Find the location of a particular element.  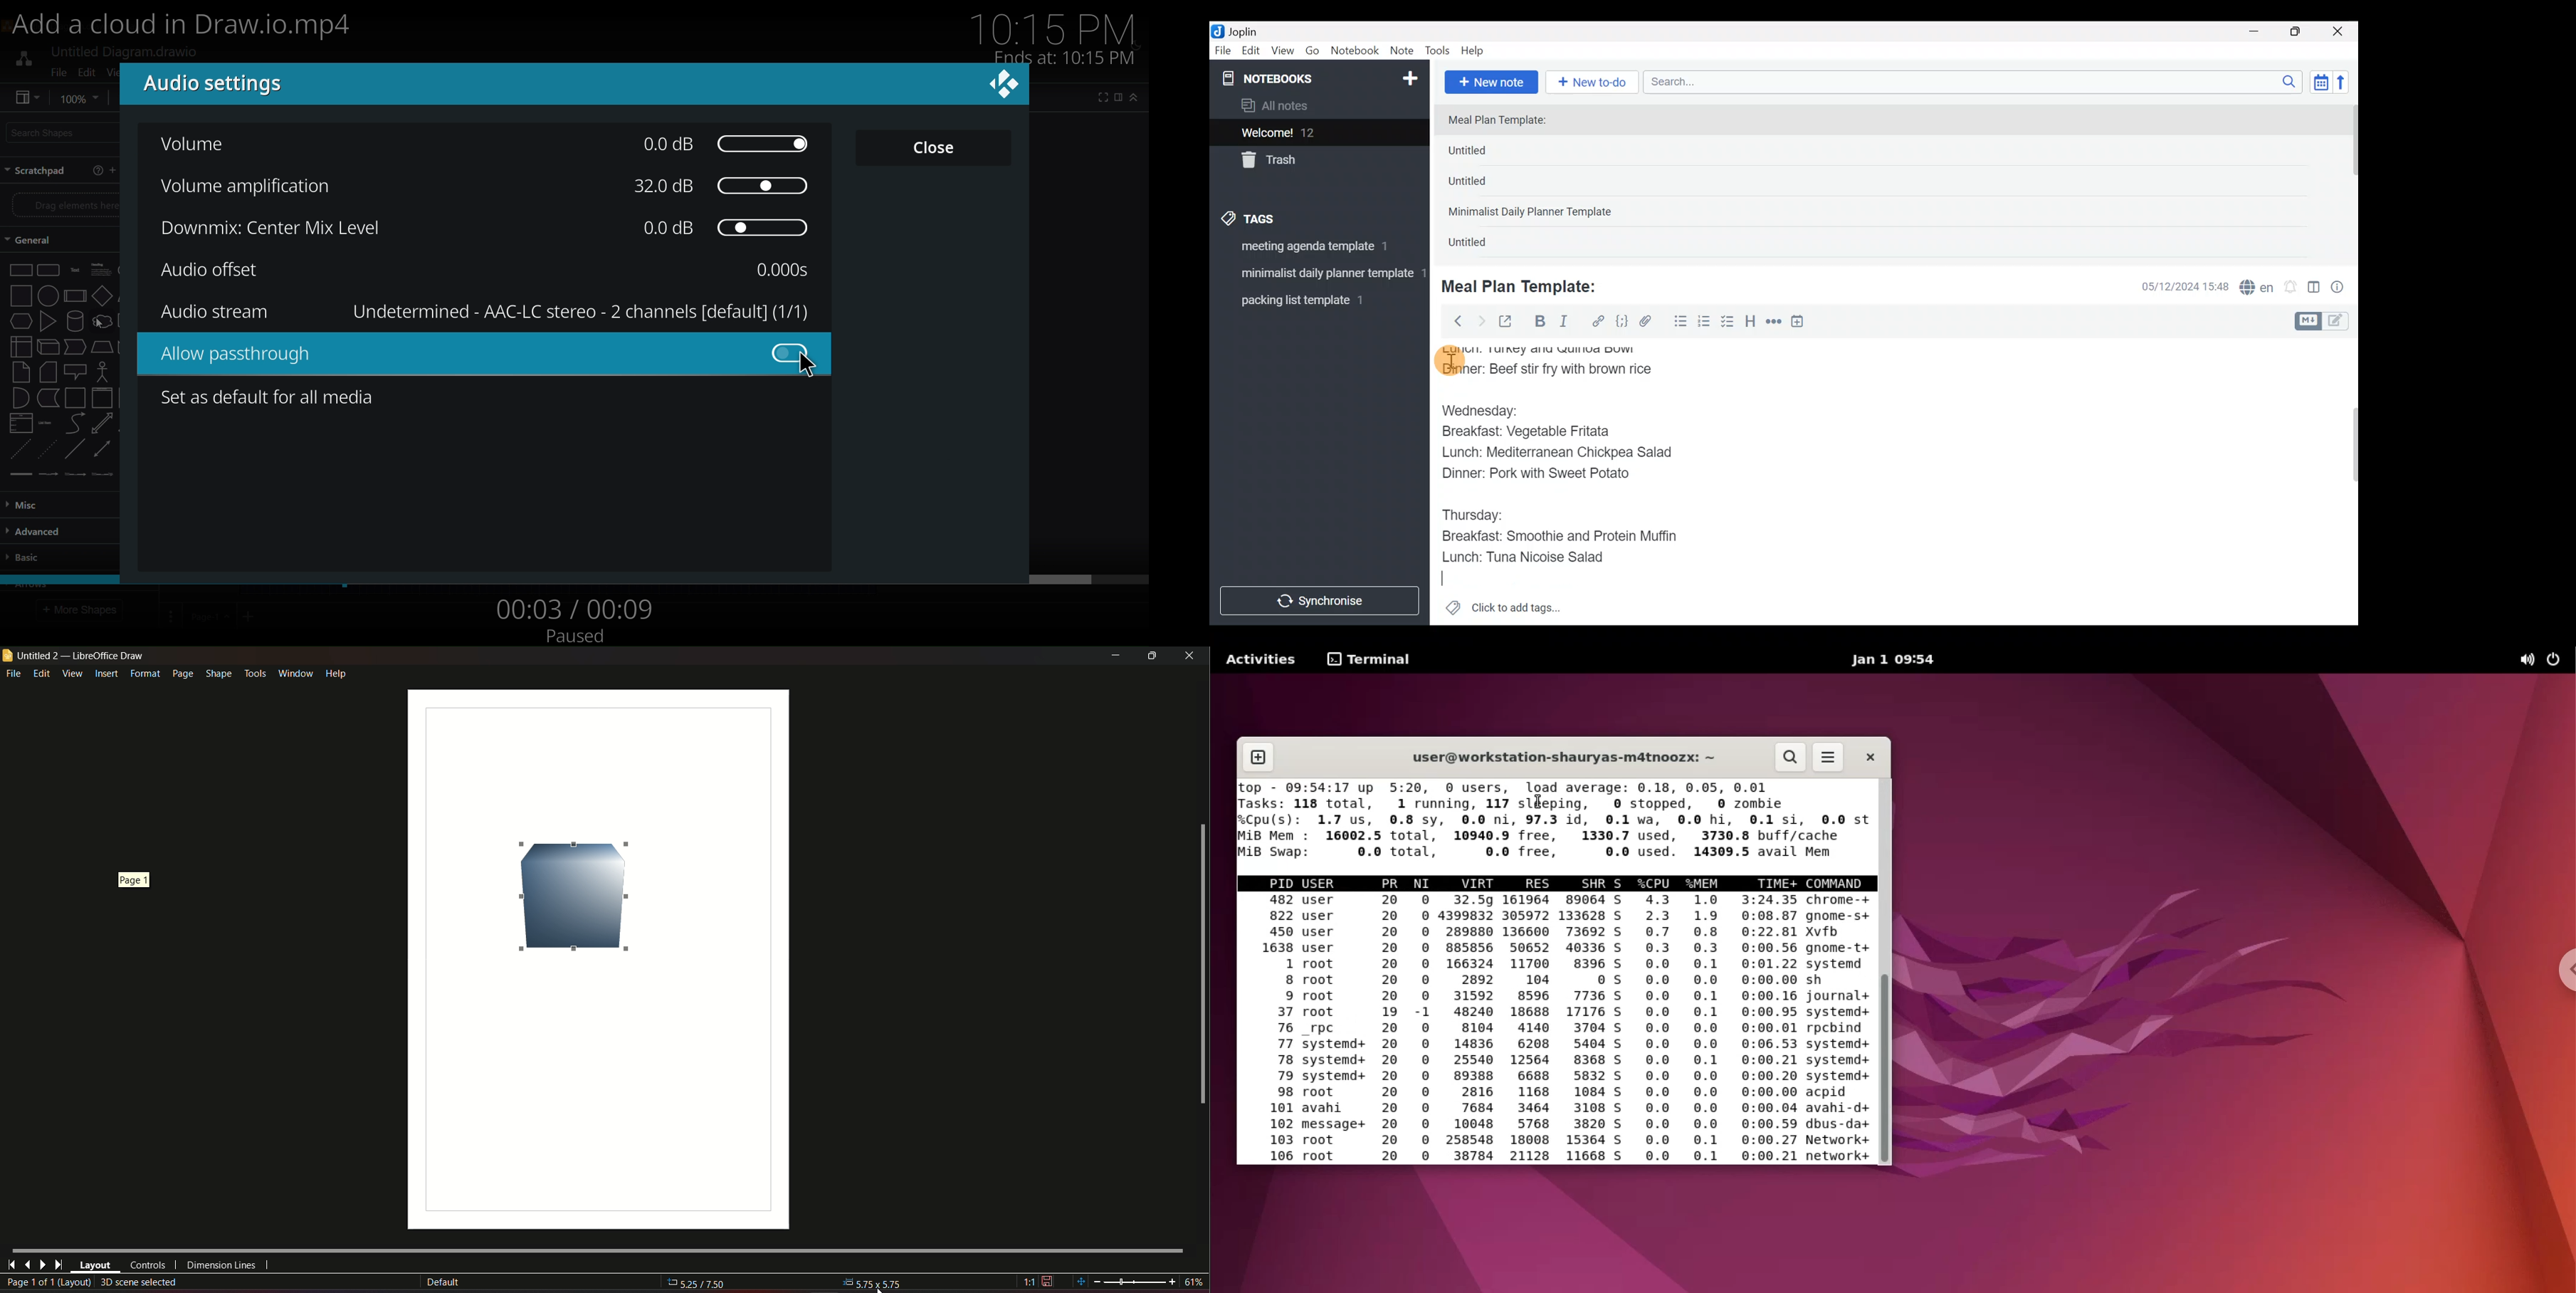

Untitled is located at coordinates (1487, 153).